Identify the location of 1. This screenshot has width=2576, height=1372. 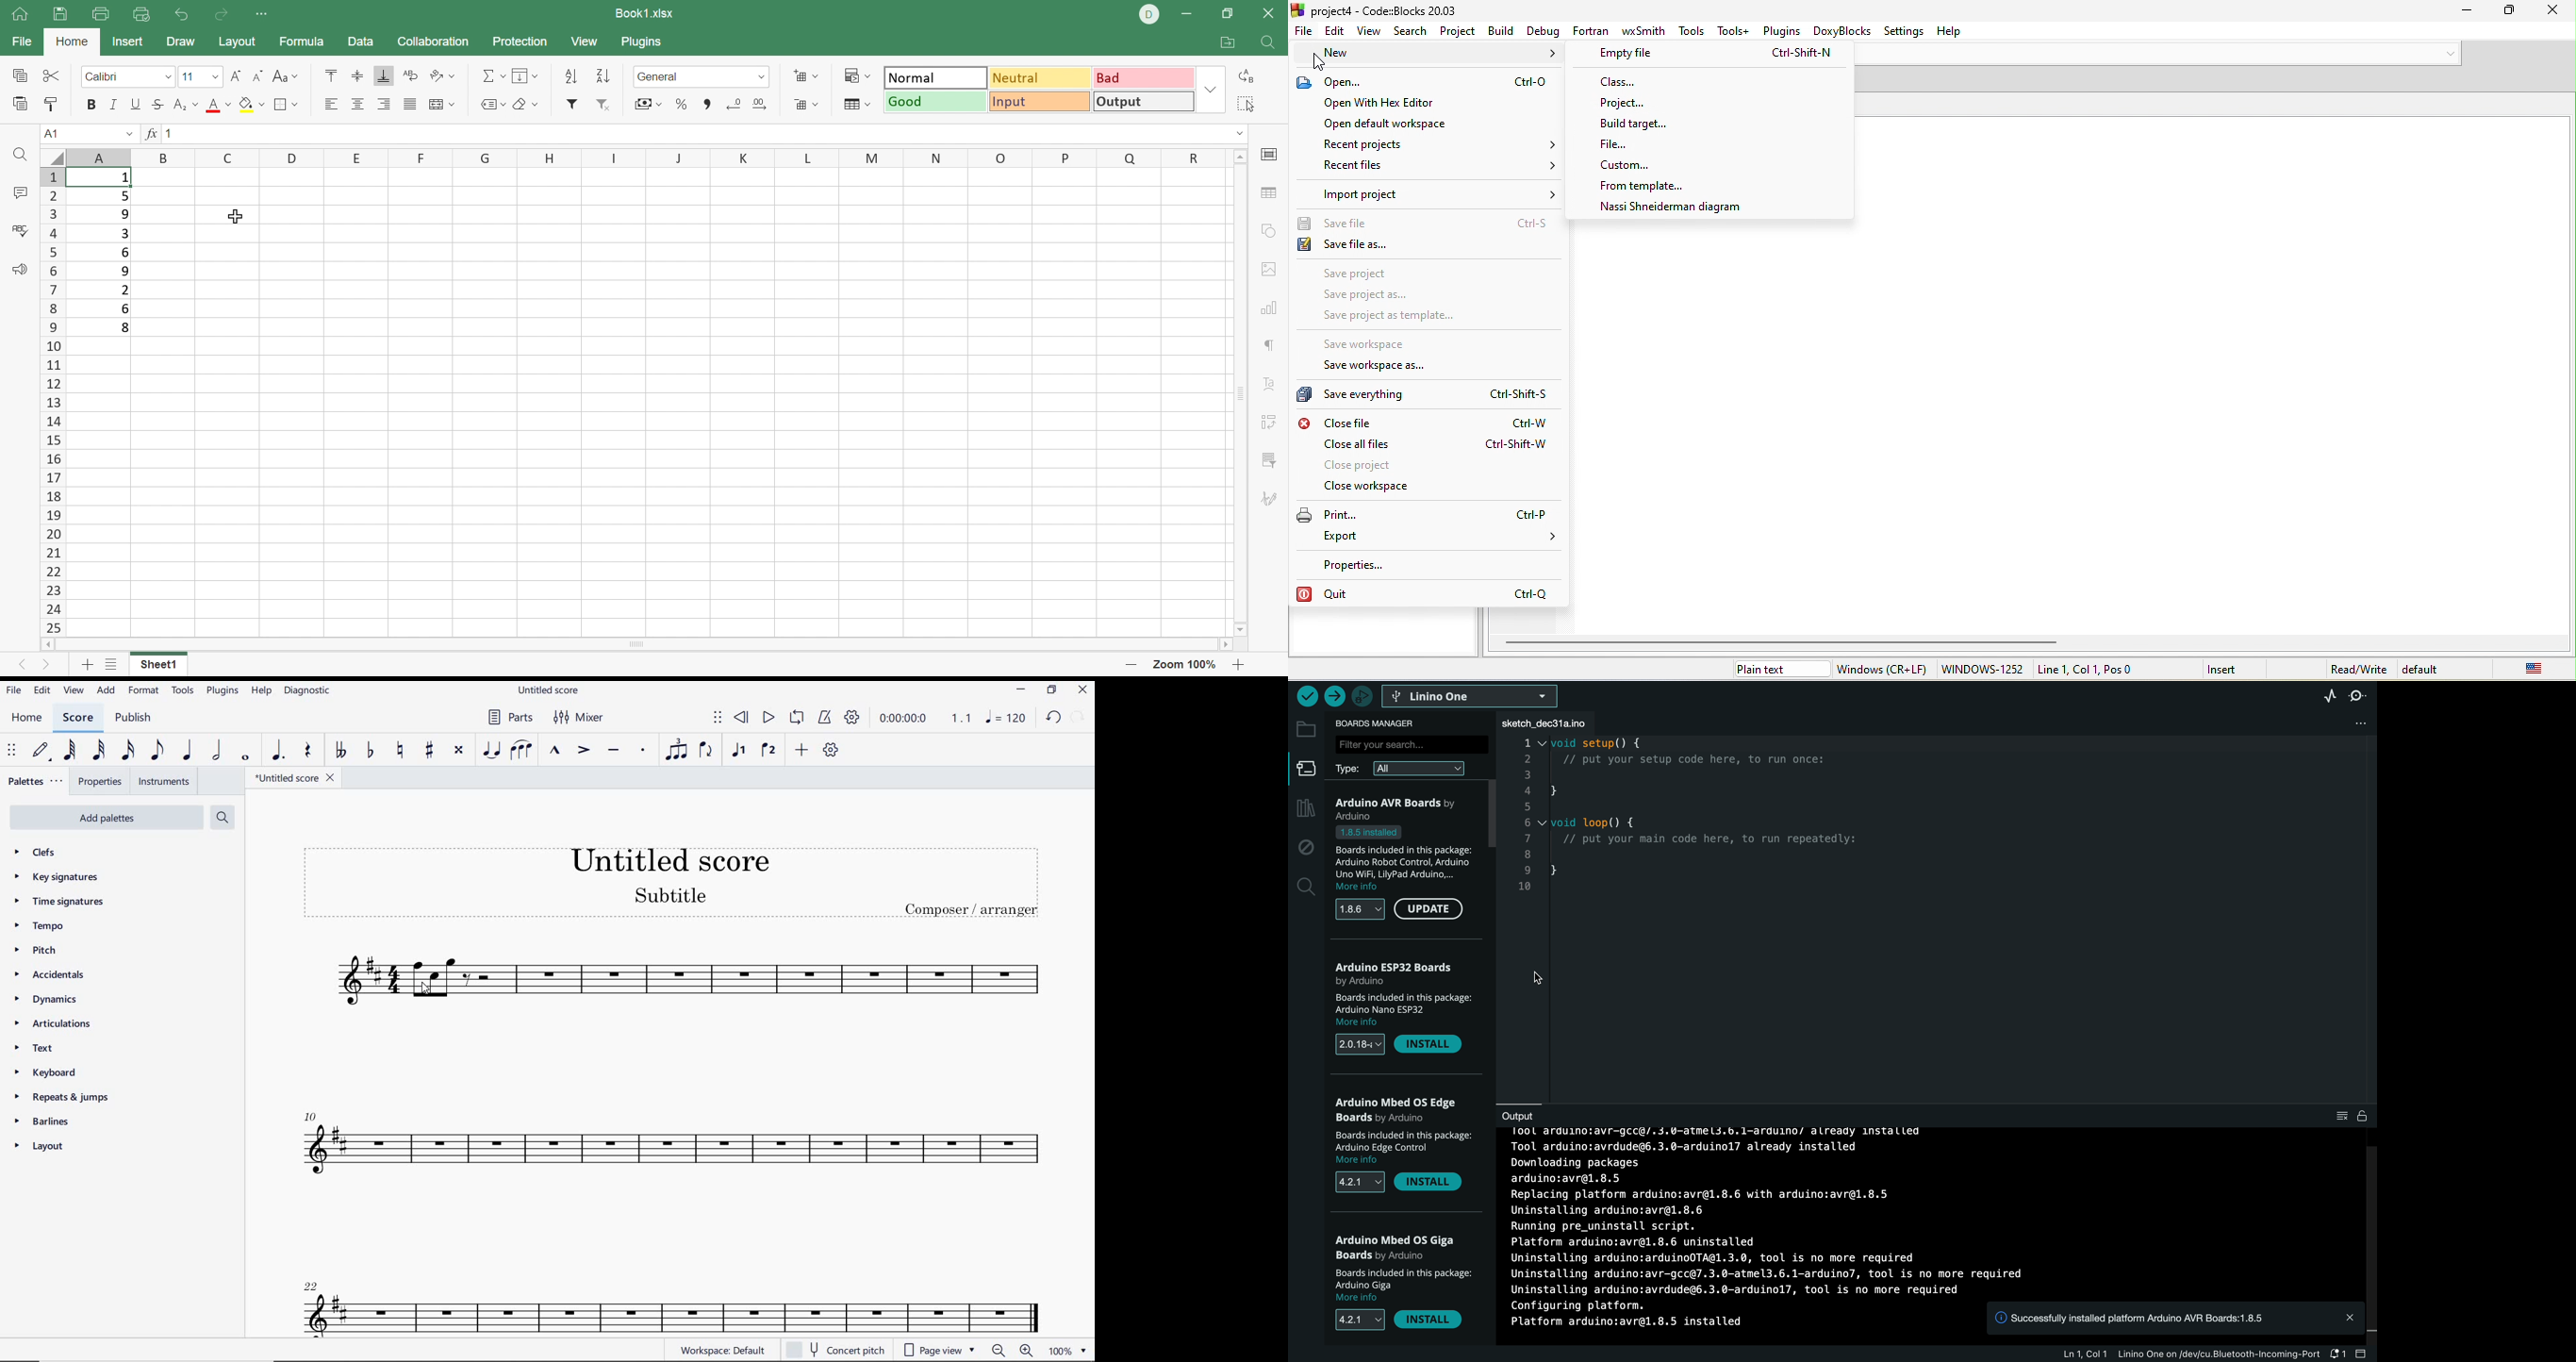
(125, 178).